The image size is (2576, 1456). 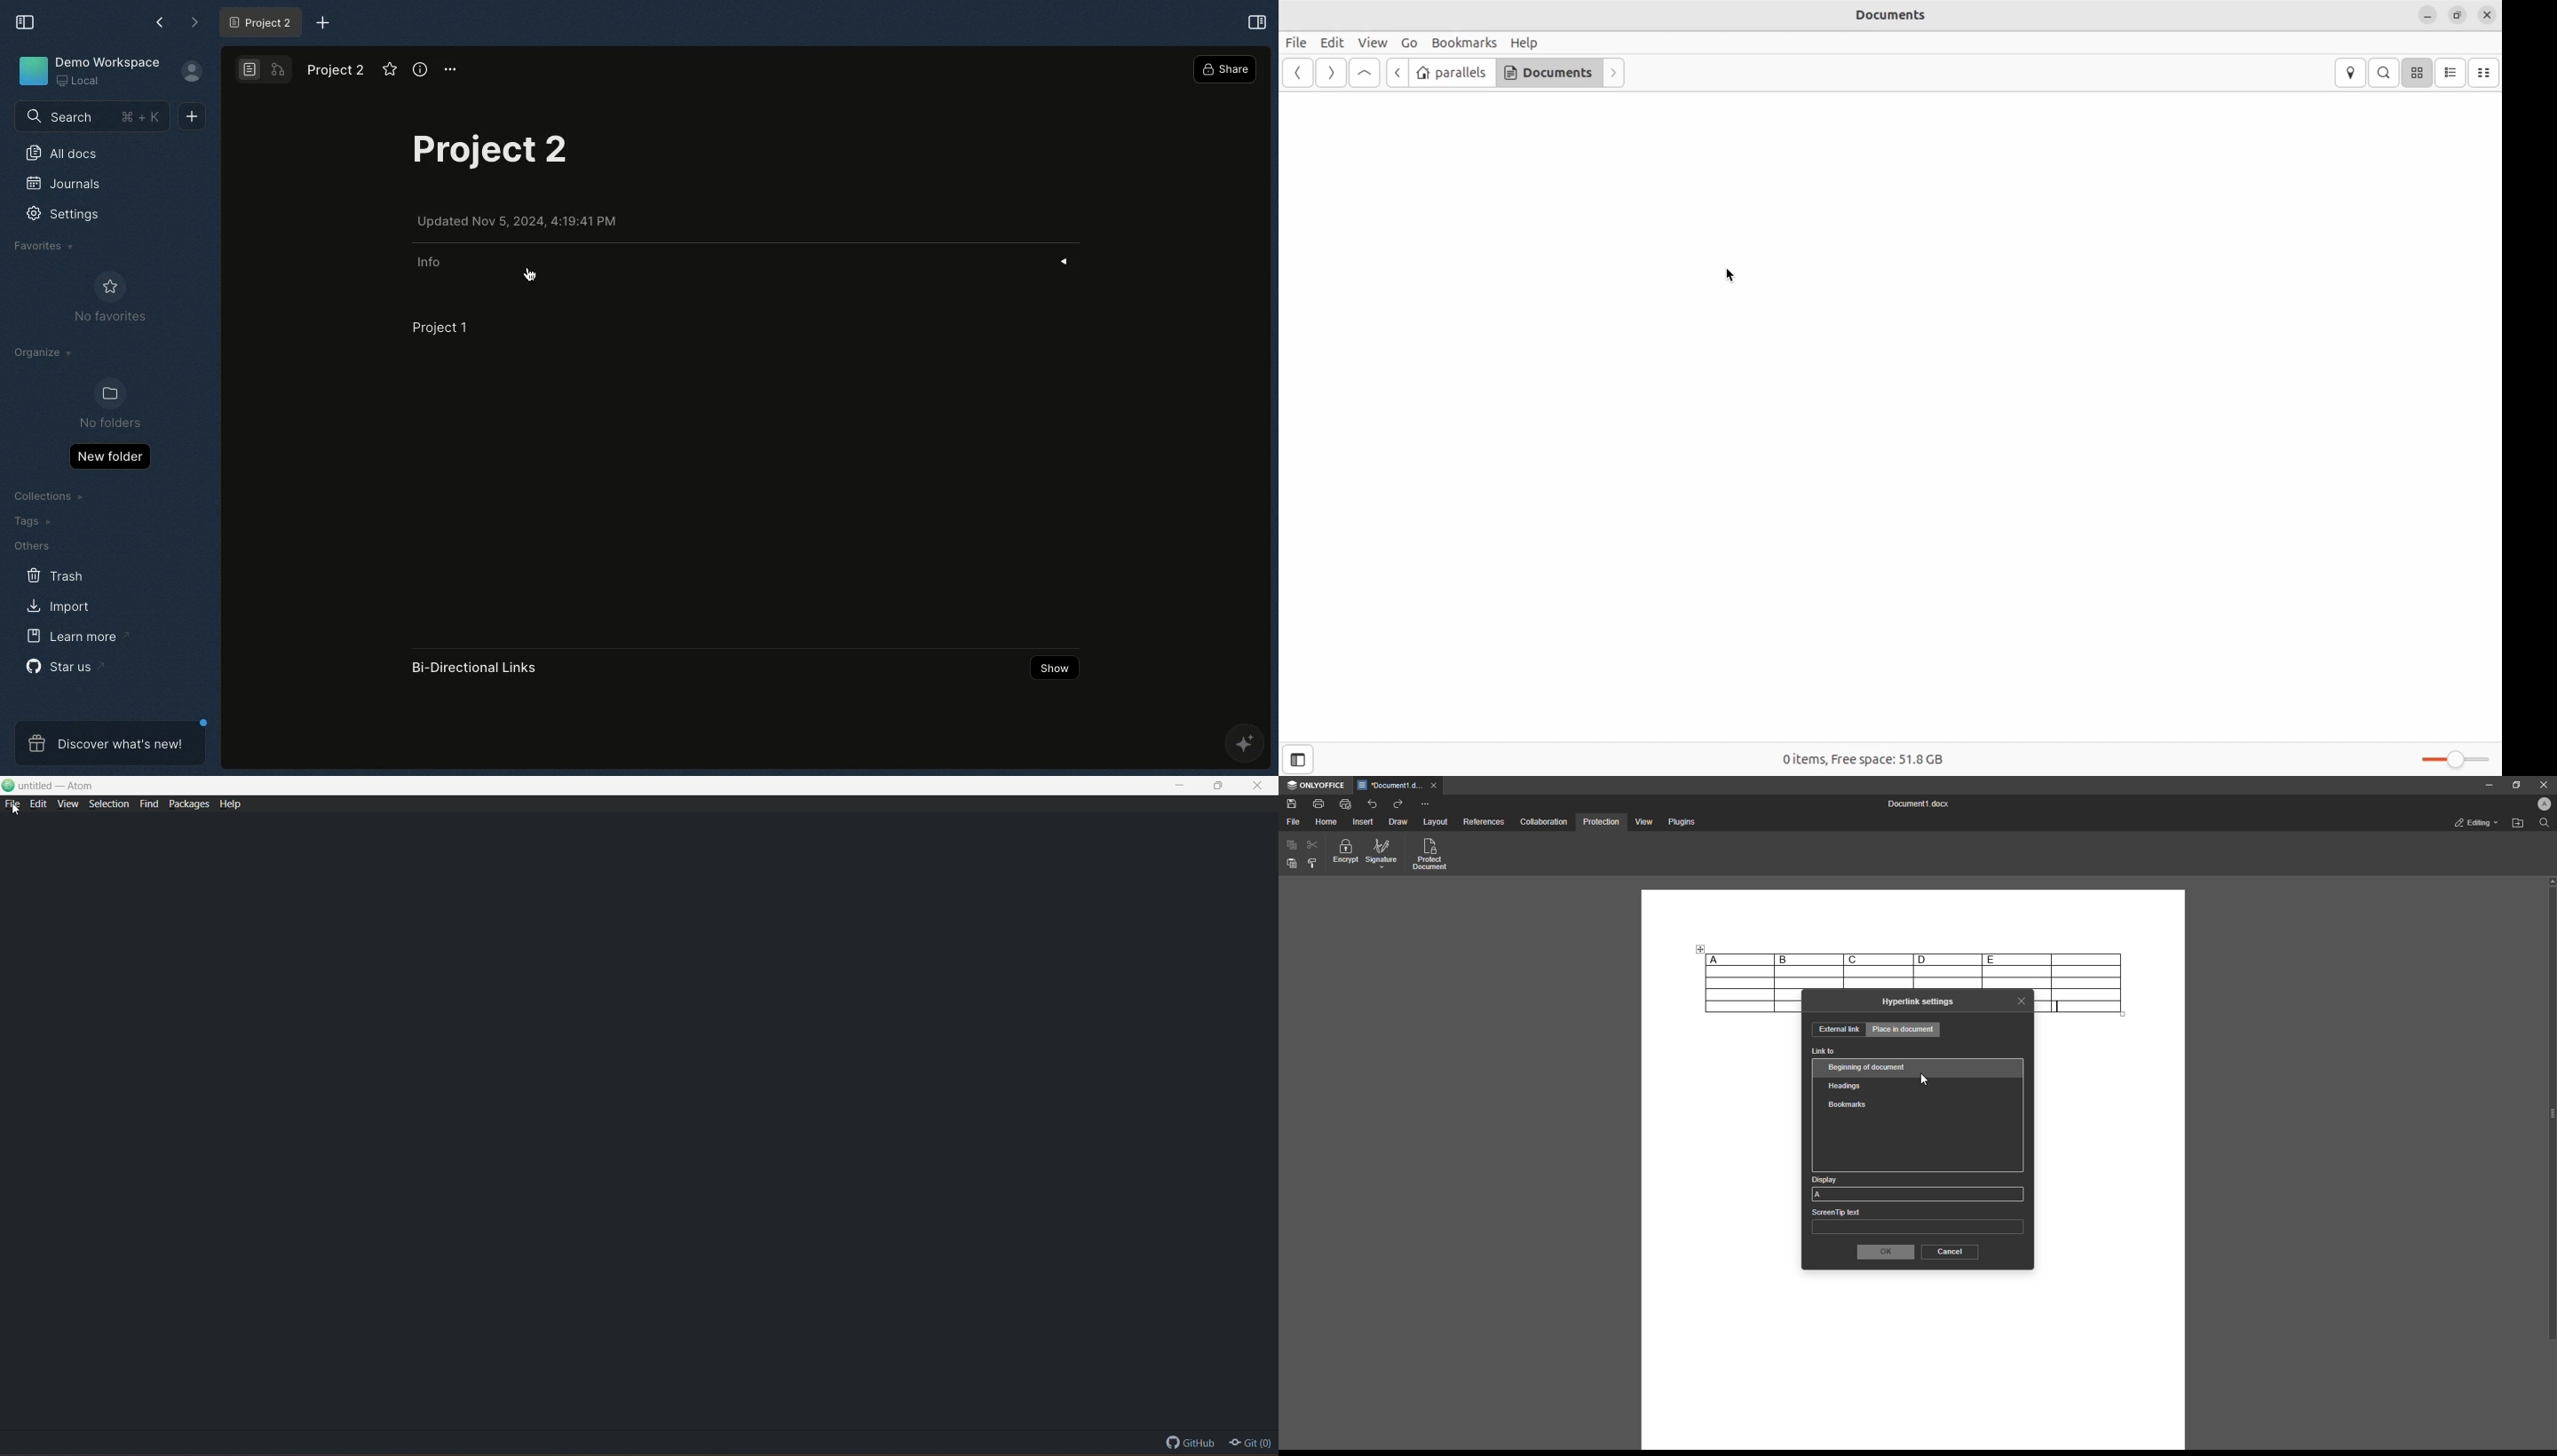 What do you see at coordinates (1431, 855) in the screenshot?
I see `Protected Document` at bounding box center [1431, 855].